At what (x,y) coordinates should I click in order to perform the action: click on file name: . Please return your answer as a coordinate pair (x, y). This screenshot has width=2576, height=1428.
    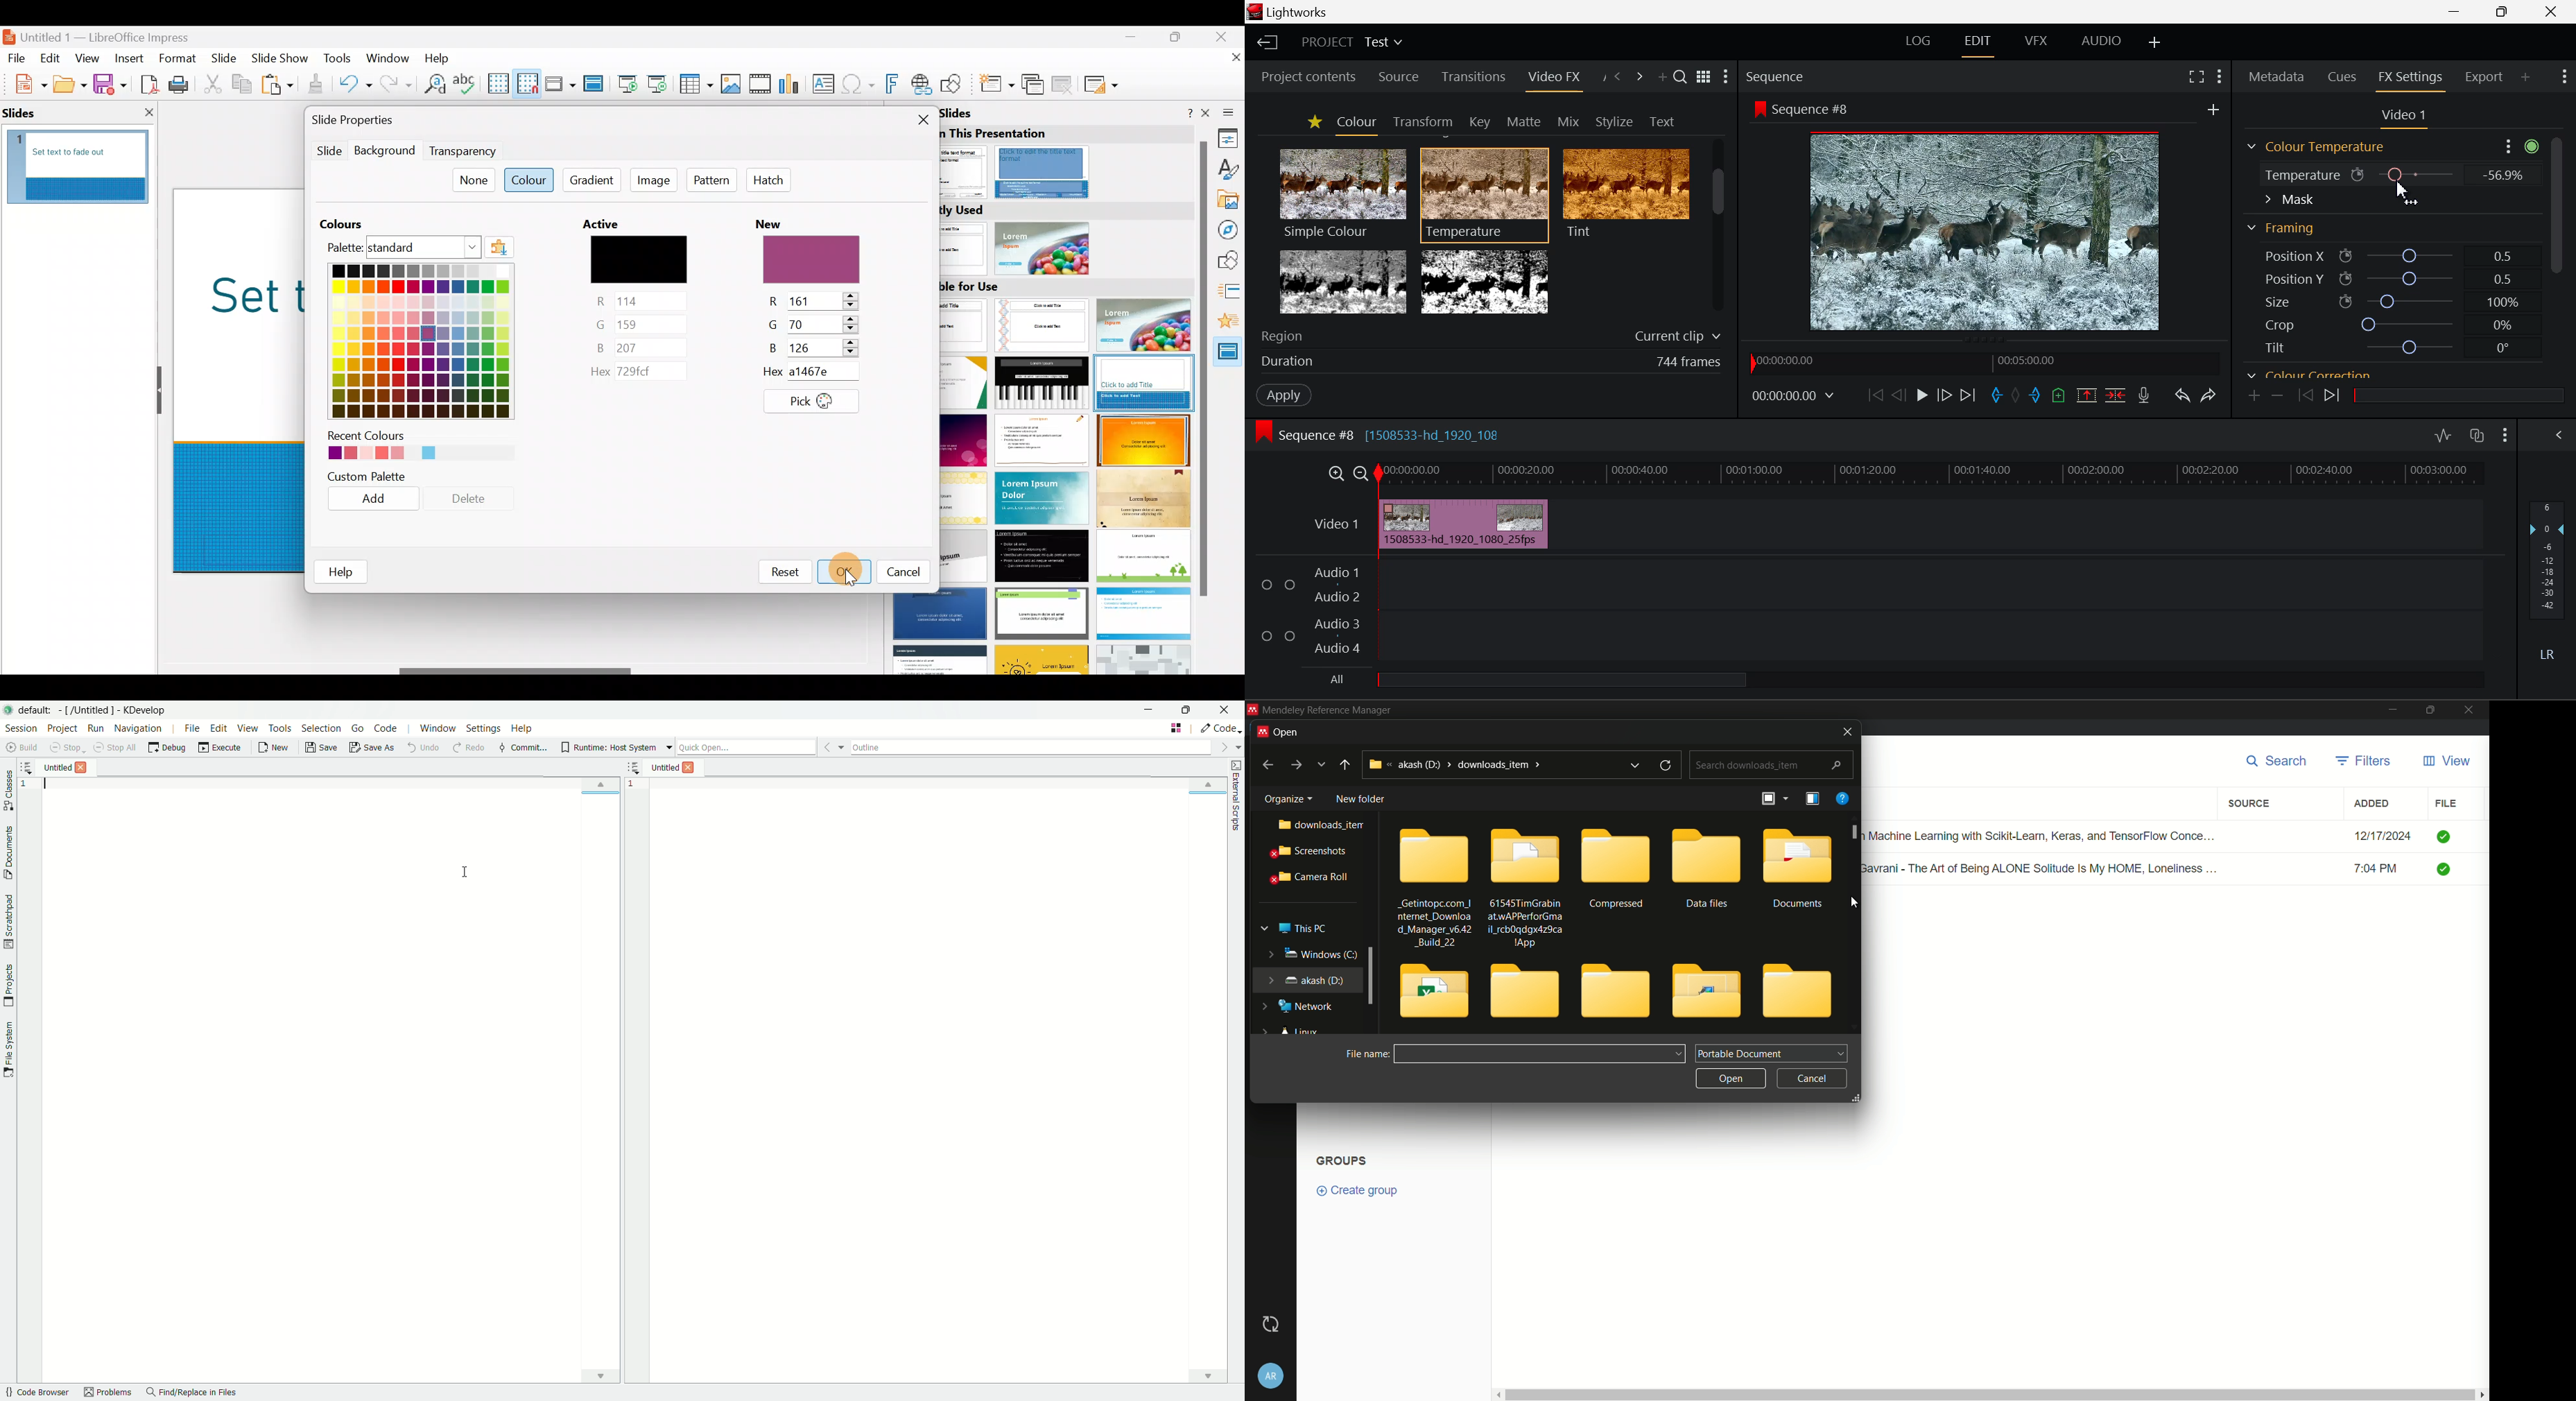
    Looking at the image, I should click on (1541, 1053).